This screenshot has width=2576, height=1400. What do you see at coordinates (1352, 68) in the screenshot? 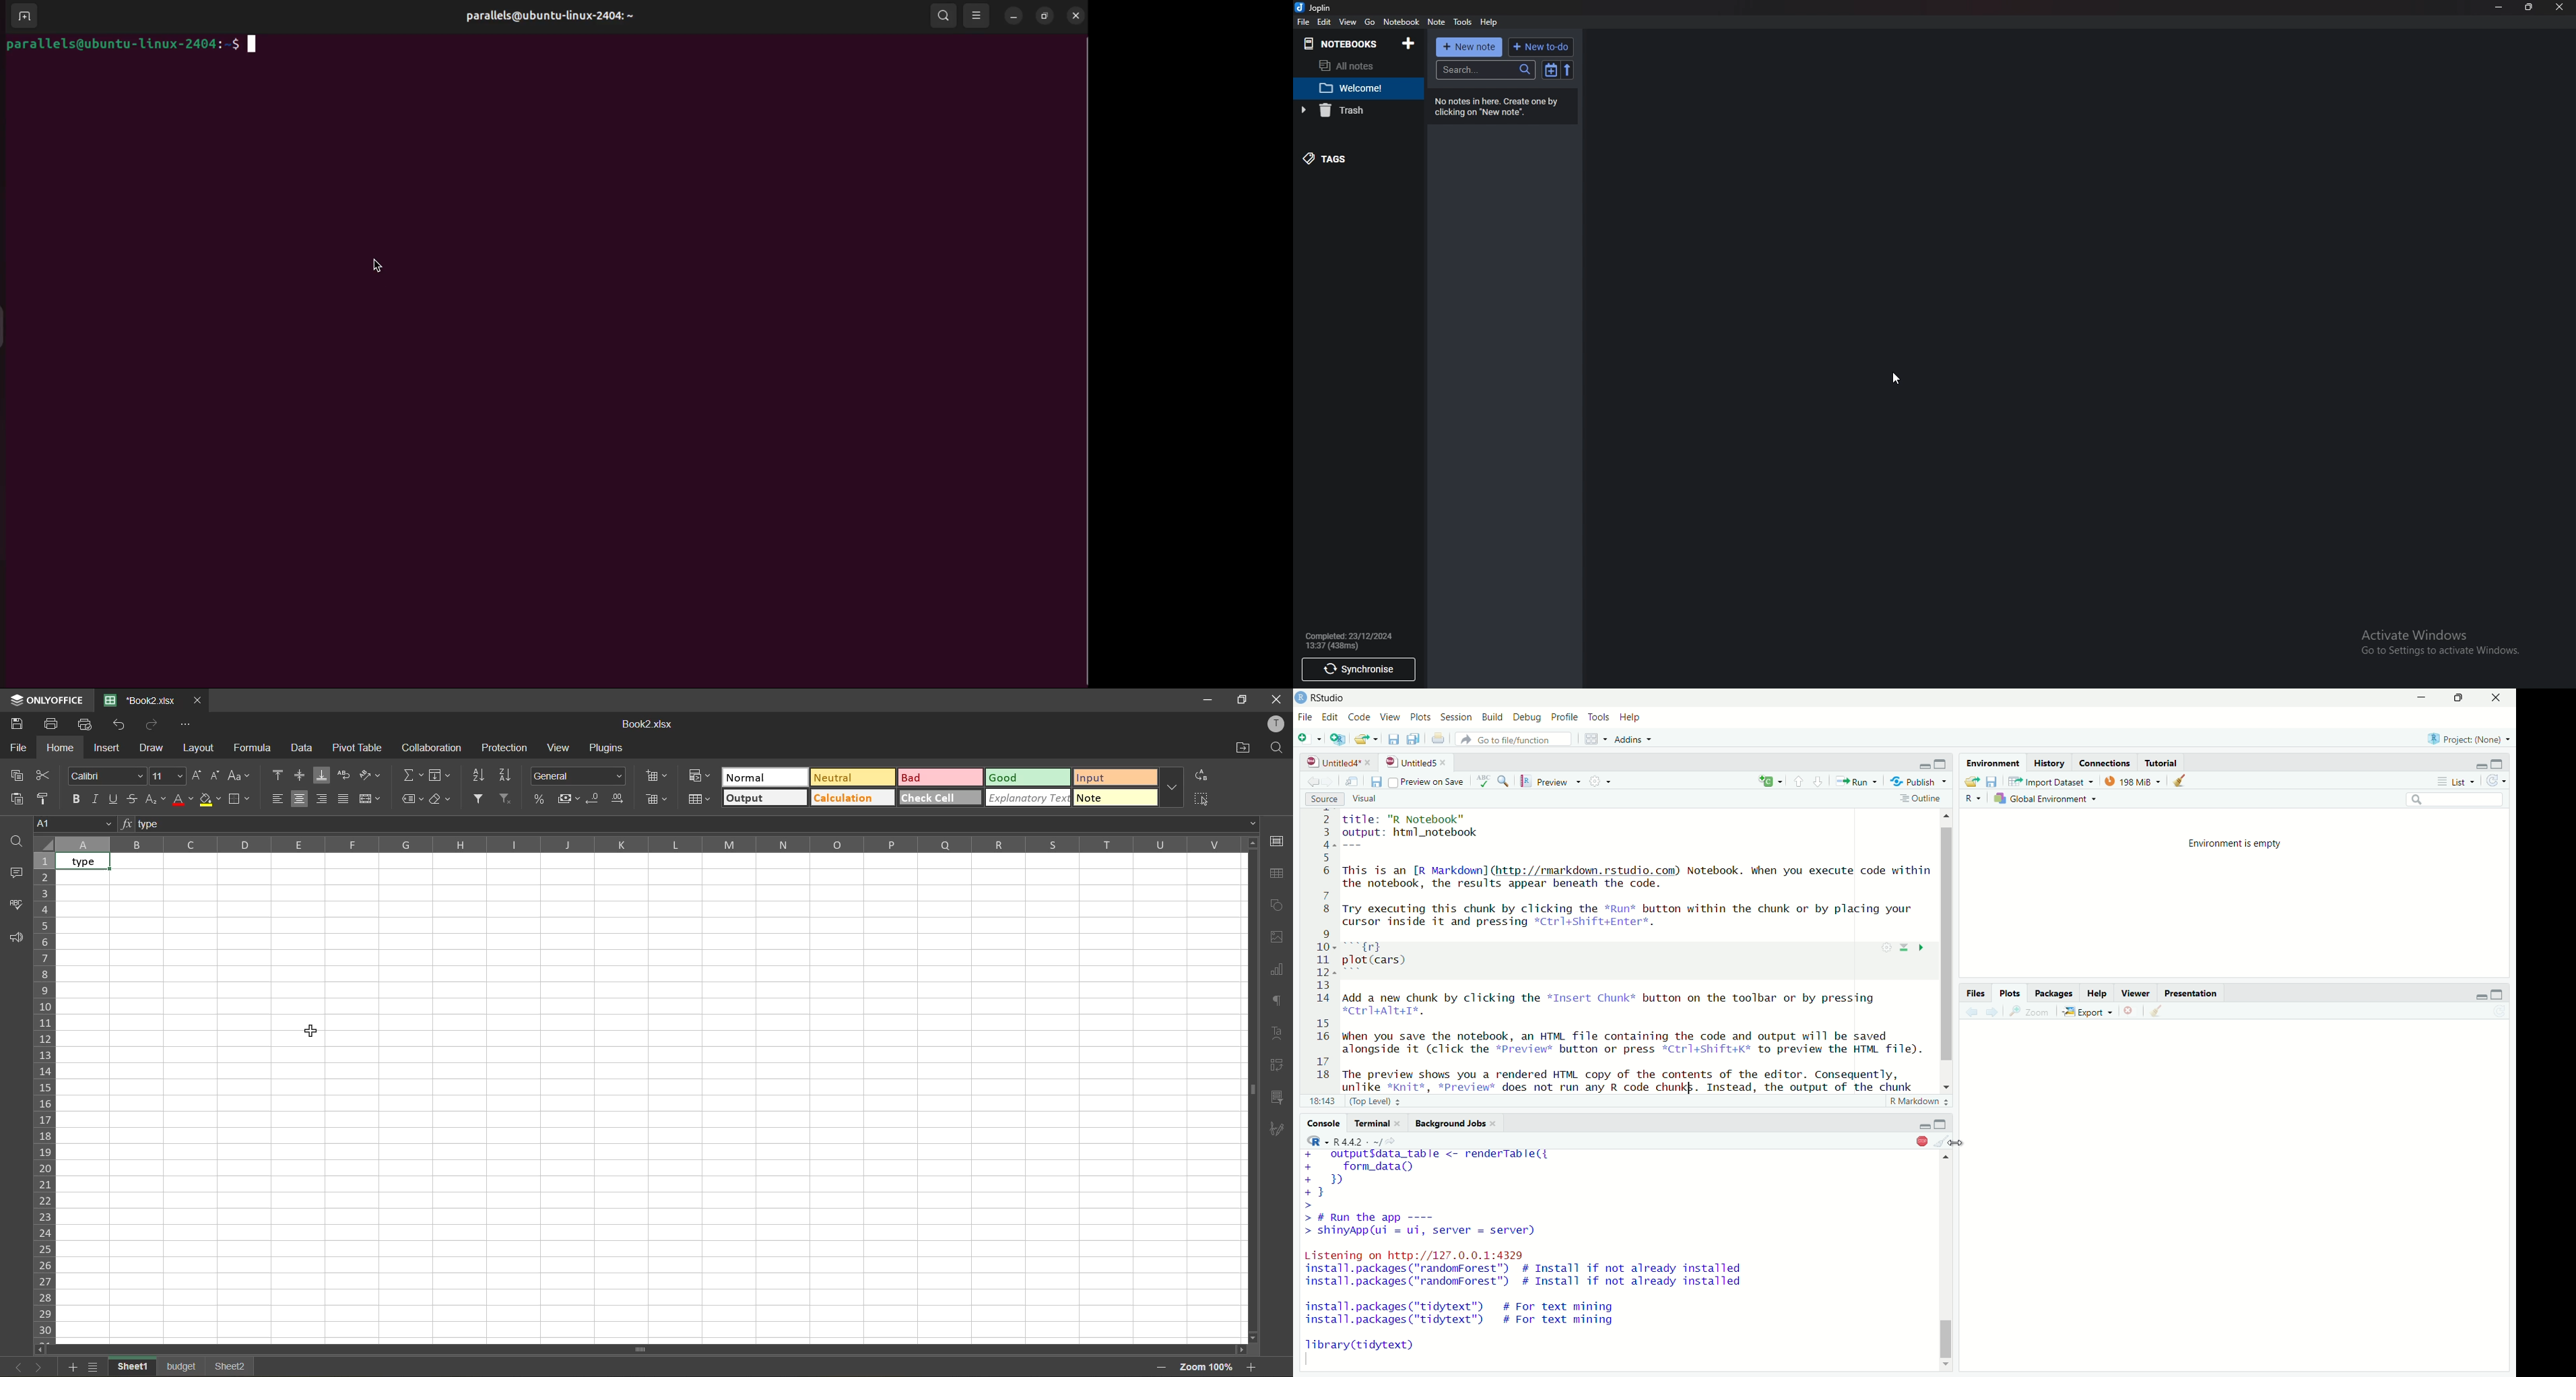
I see `All notes` at bounding box center [1352, 68].